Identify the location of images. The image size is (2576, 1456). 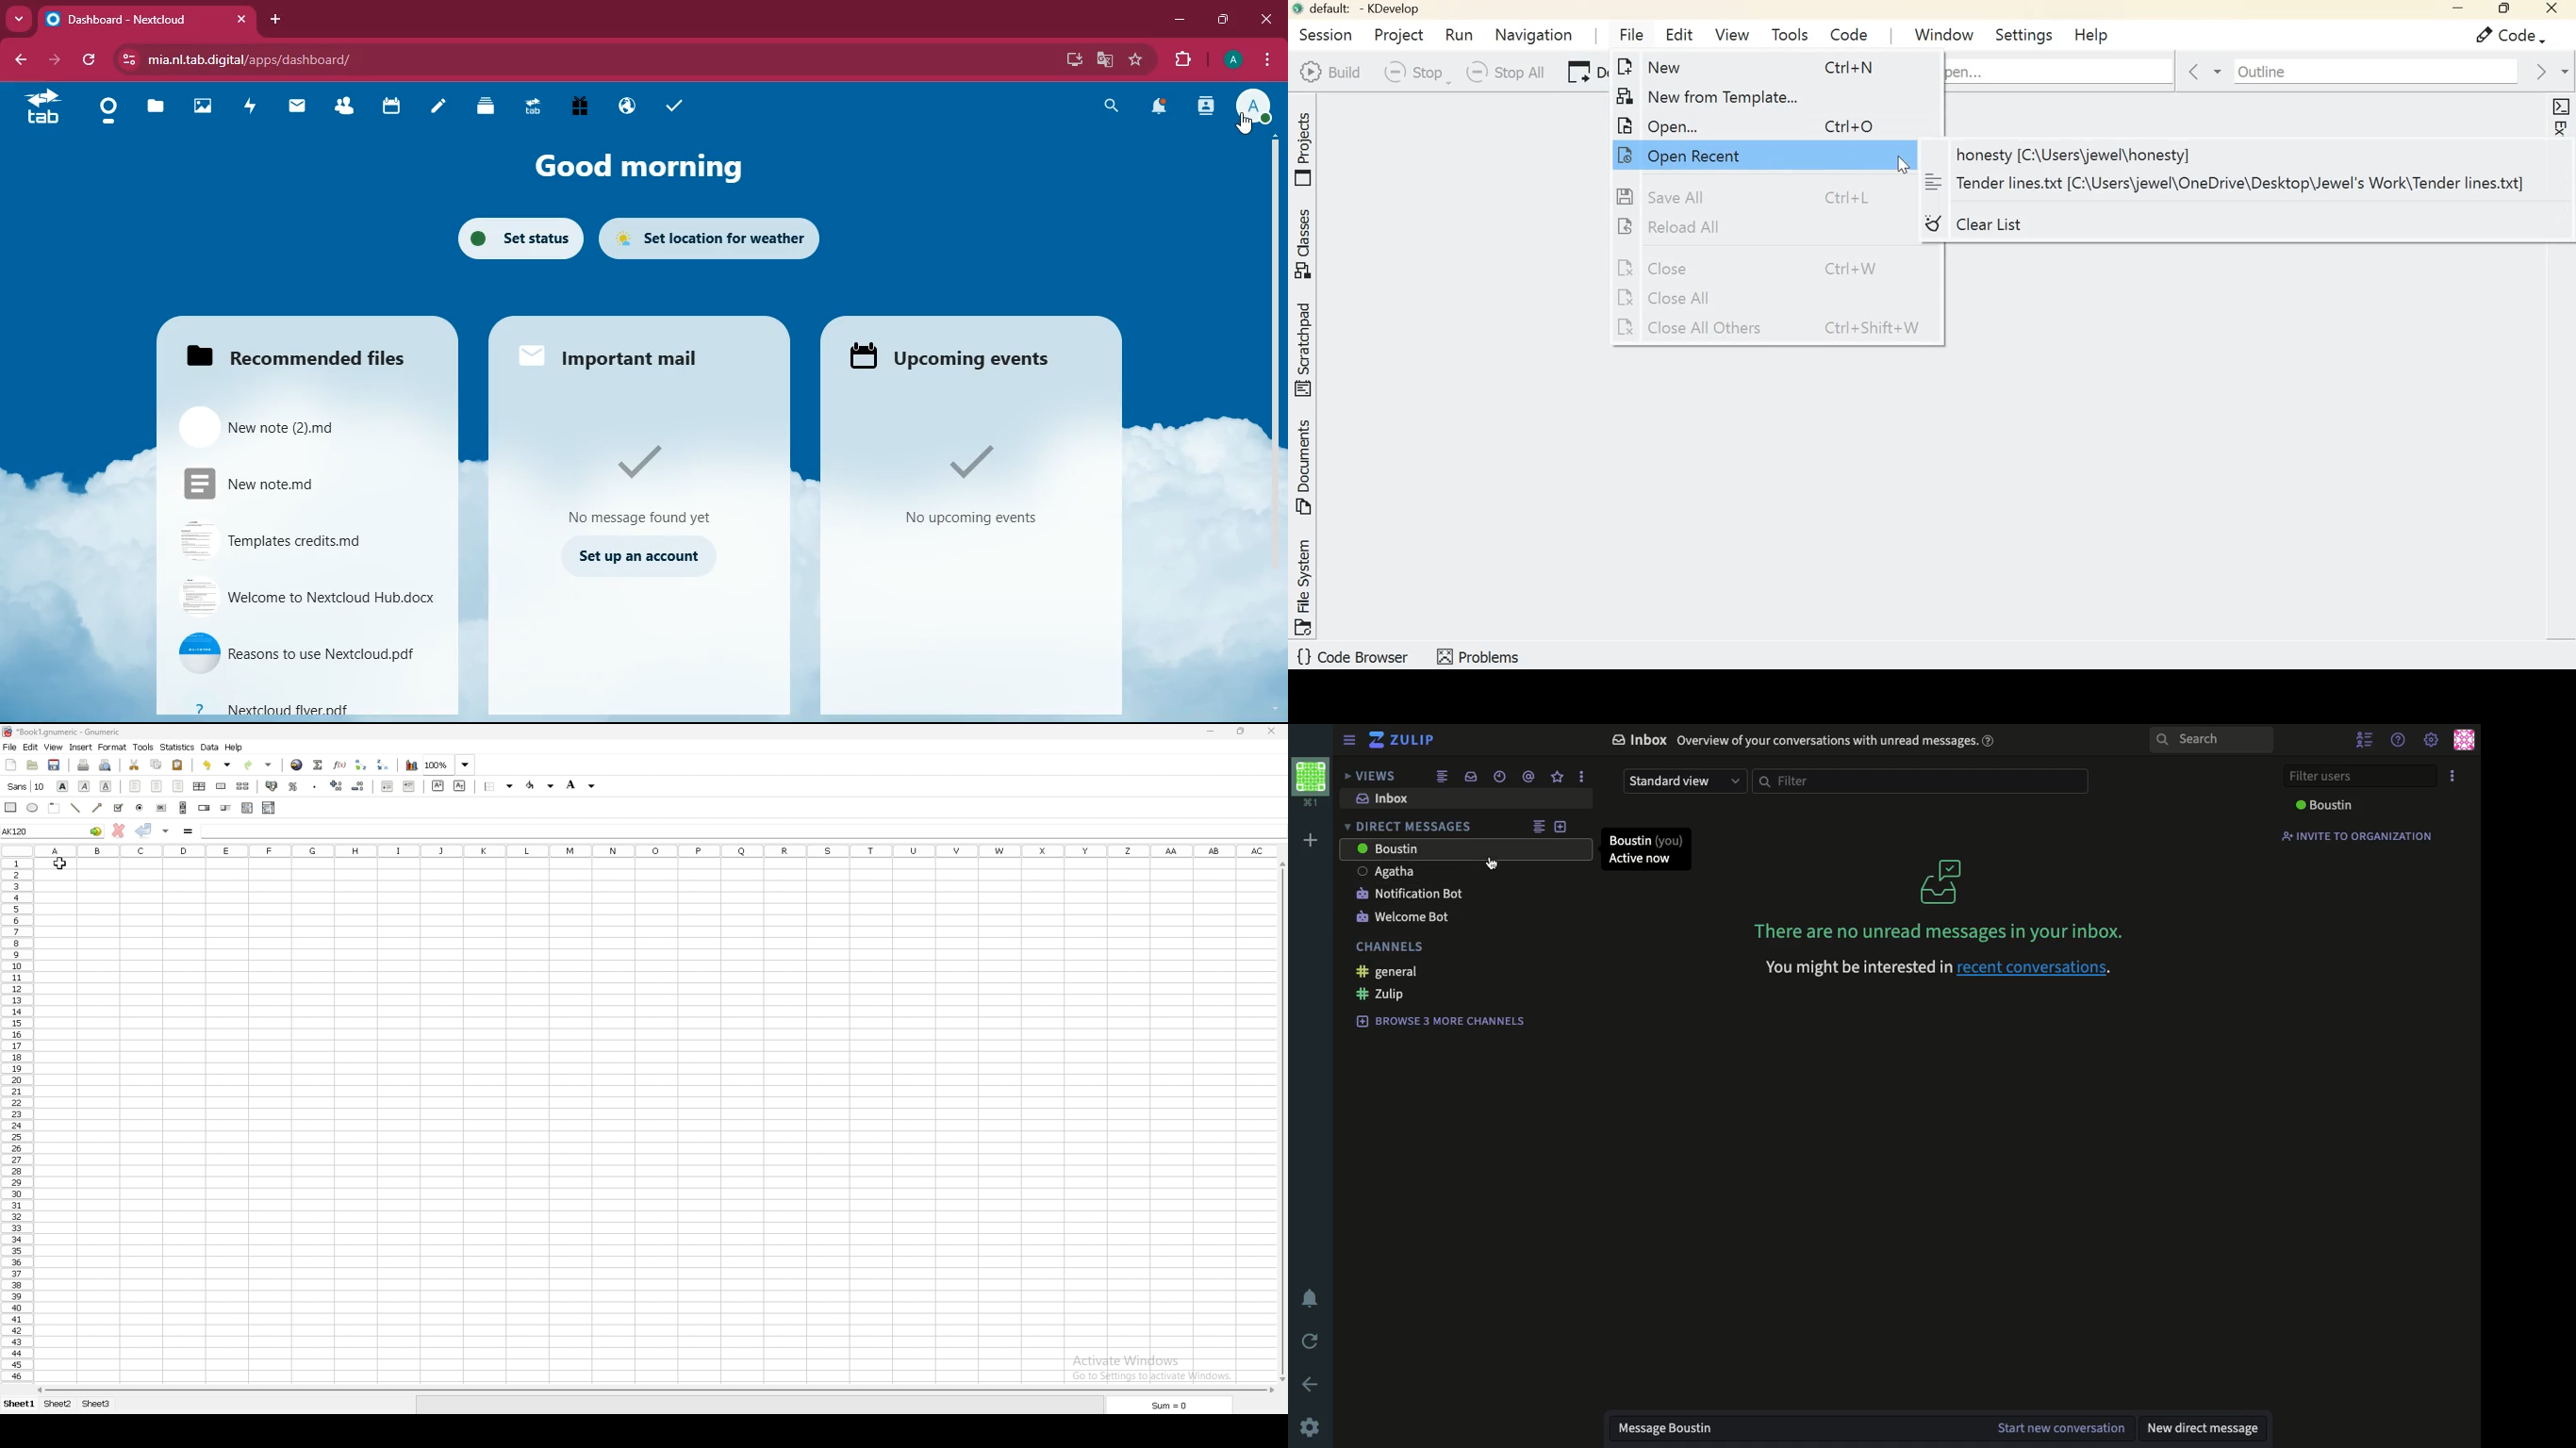
(201, 107).